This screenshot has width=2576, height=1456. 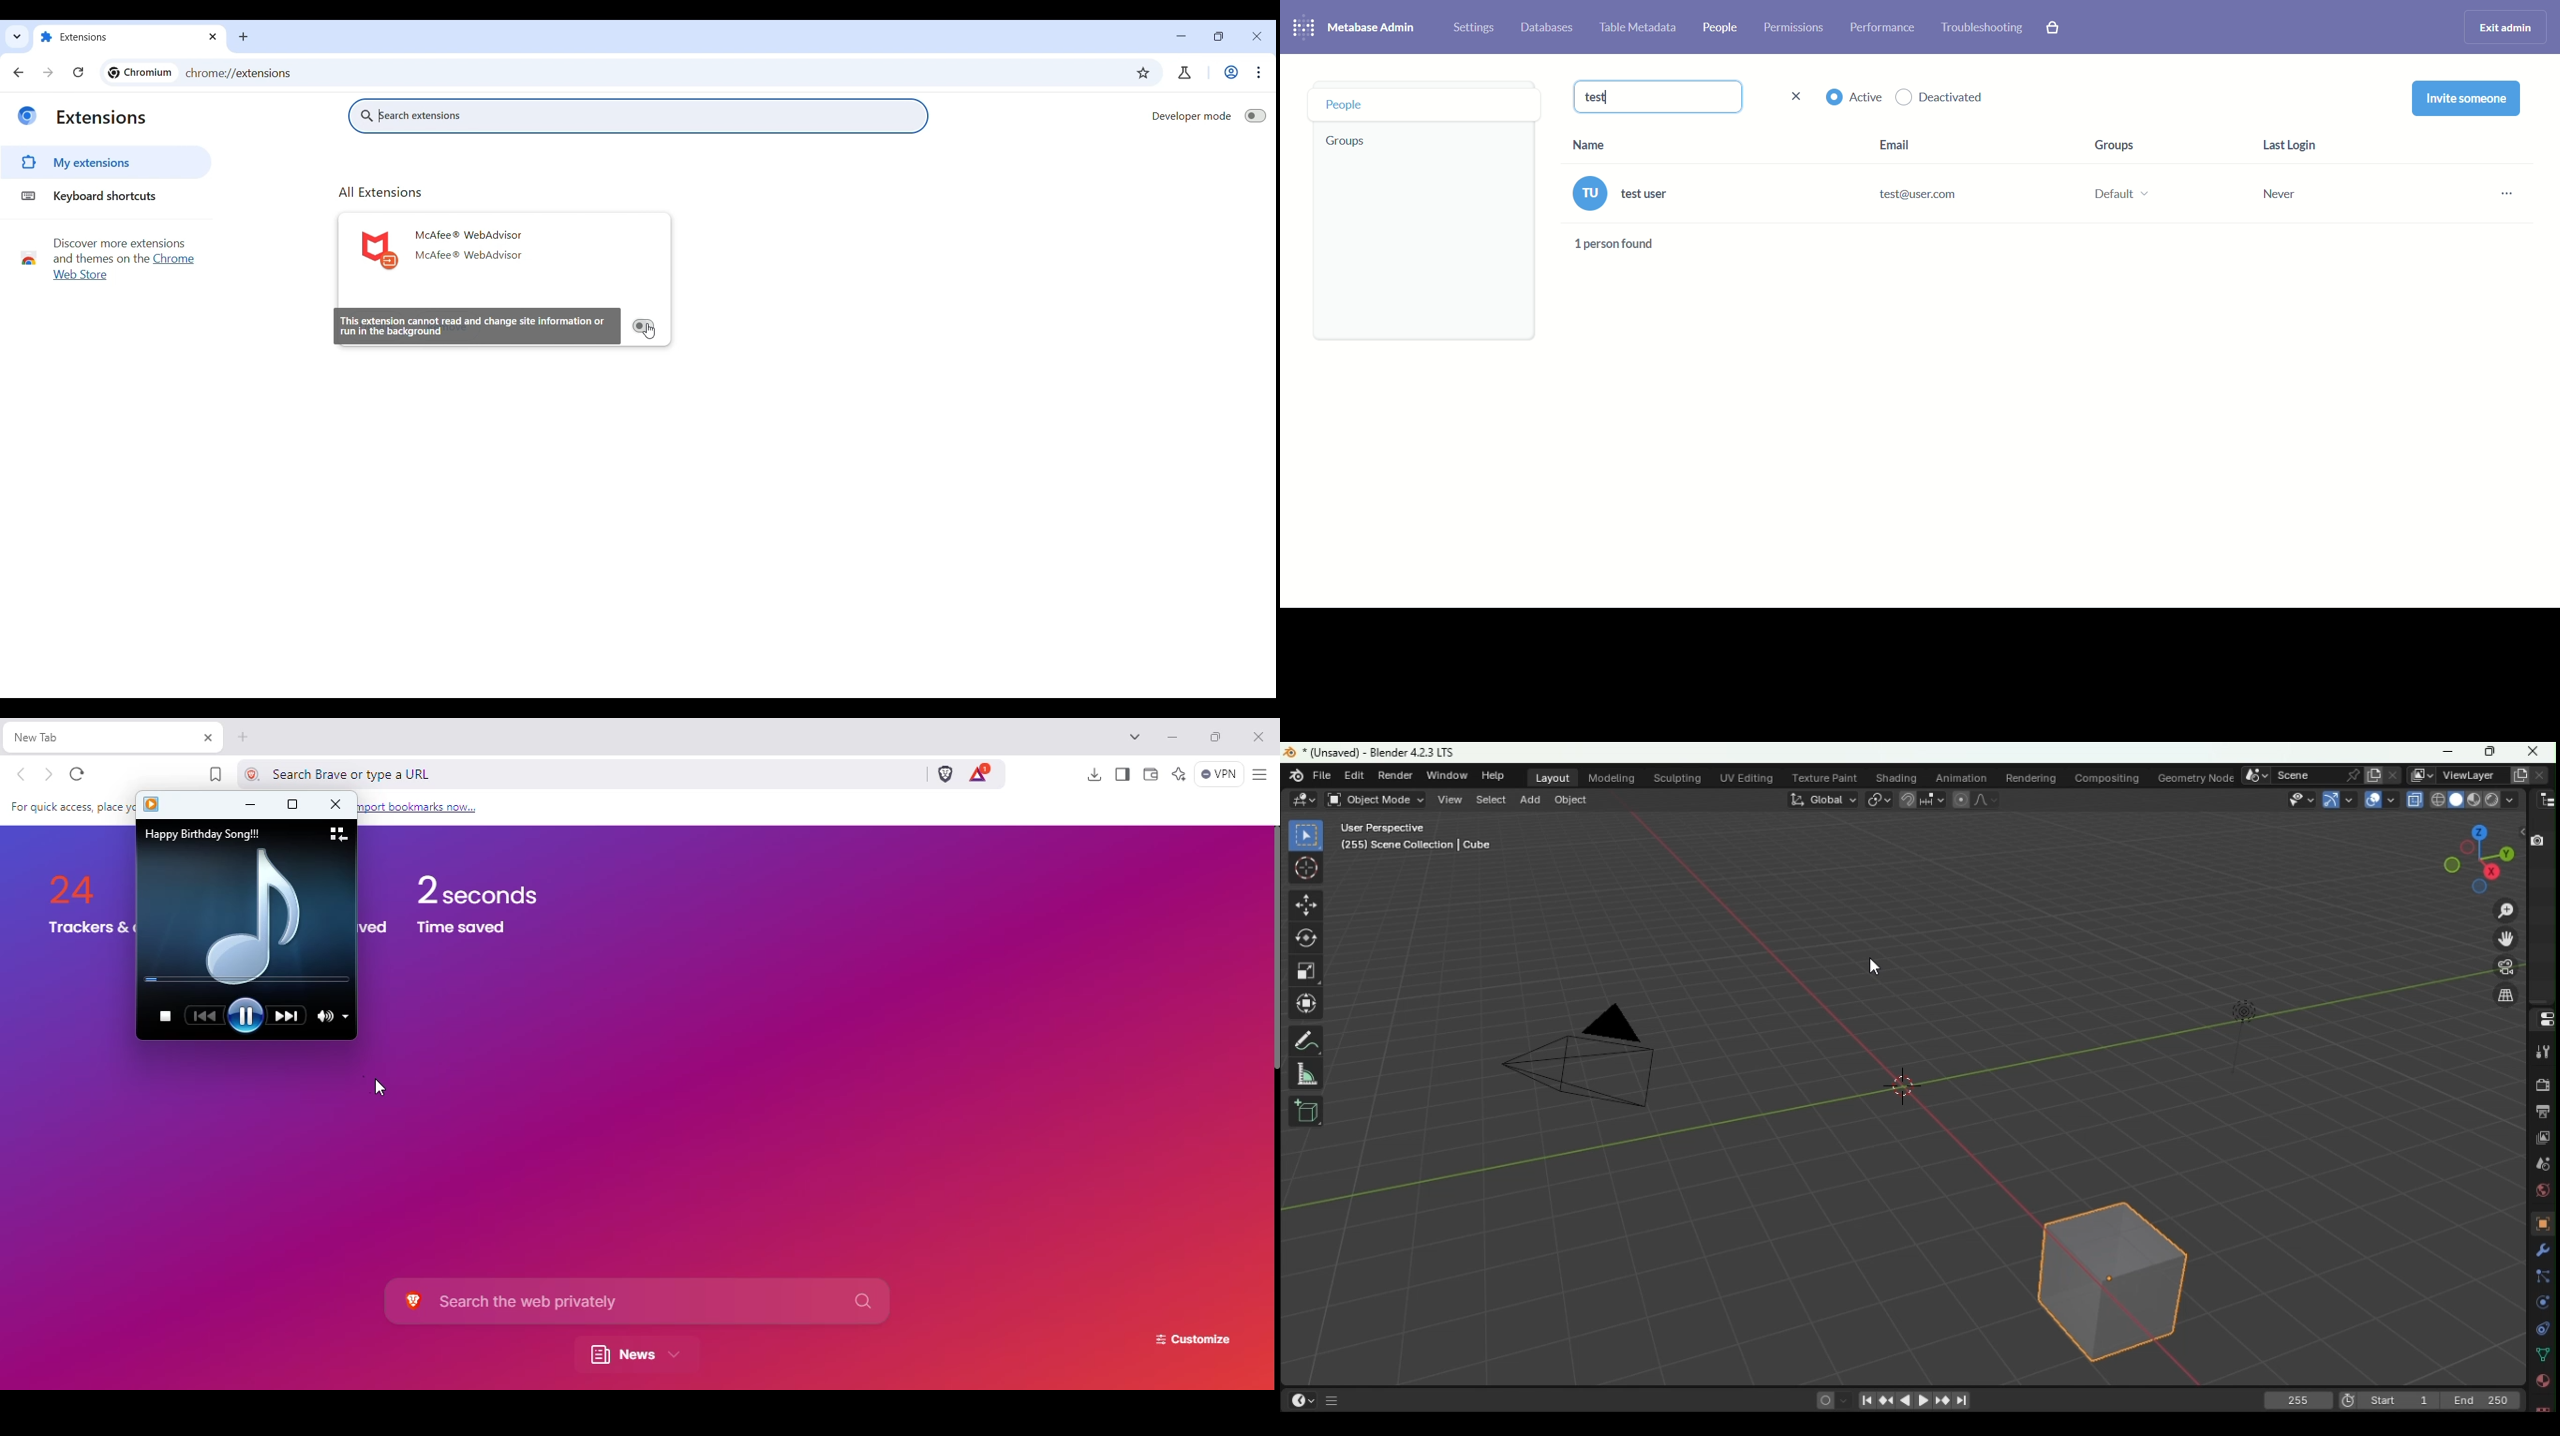 What do you see at coordinates (2538, 1052) in the screenshot?
I see `Tool` at bounding box center [2538, 1052].